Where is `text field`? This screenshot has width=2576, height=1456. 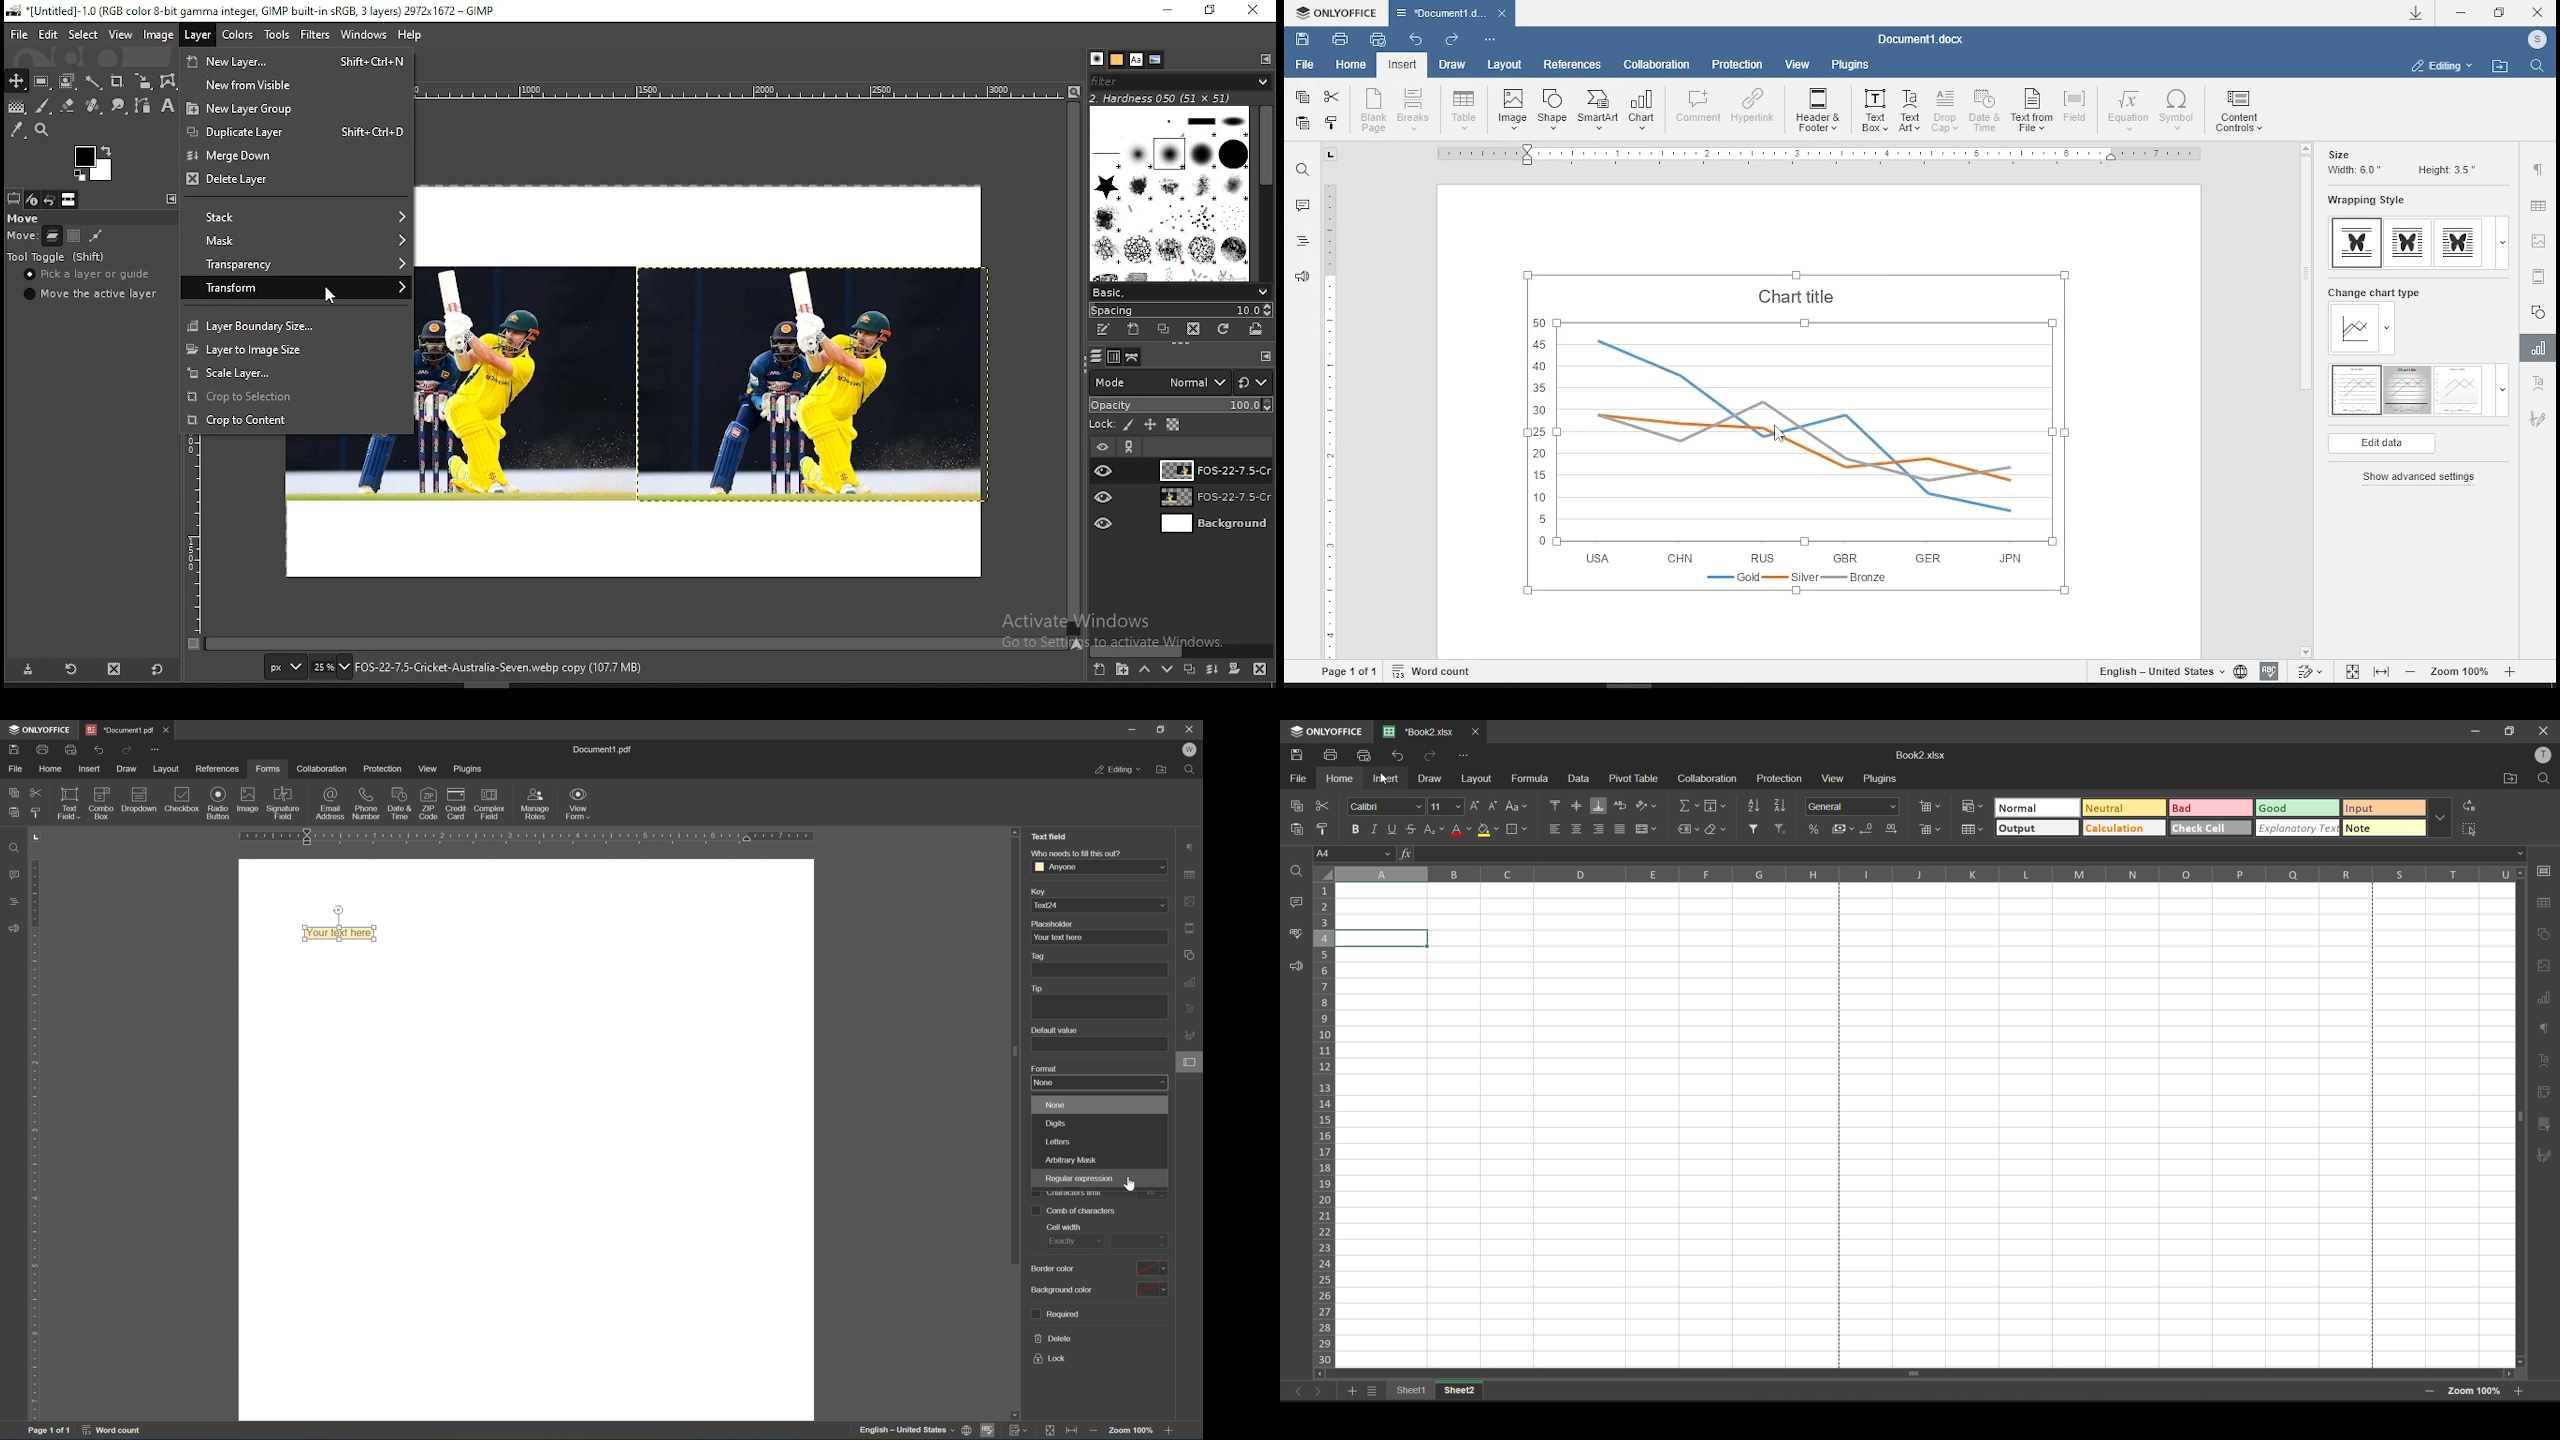 text field is located at coordinates (1052, 836).